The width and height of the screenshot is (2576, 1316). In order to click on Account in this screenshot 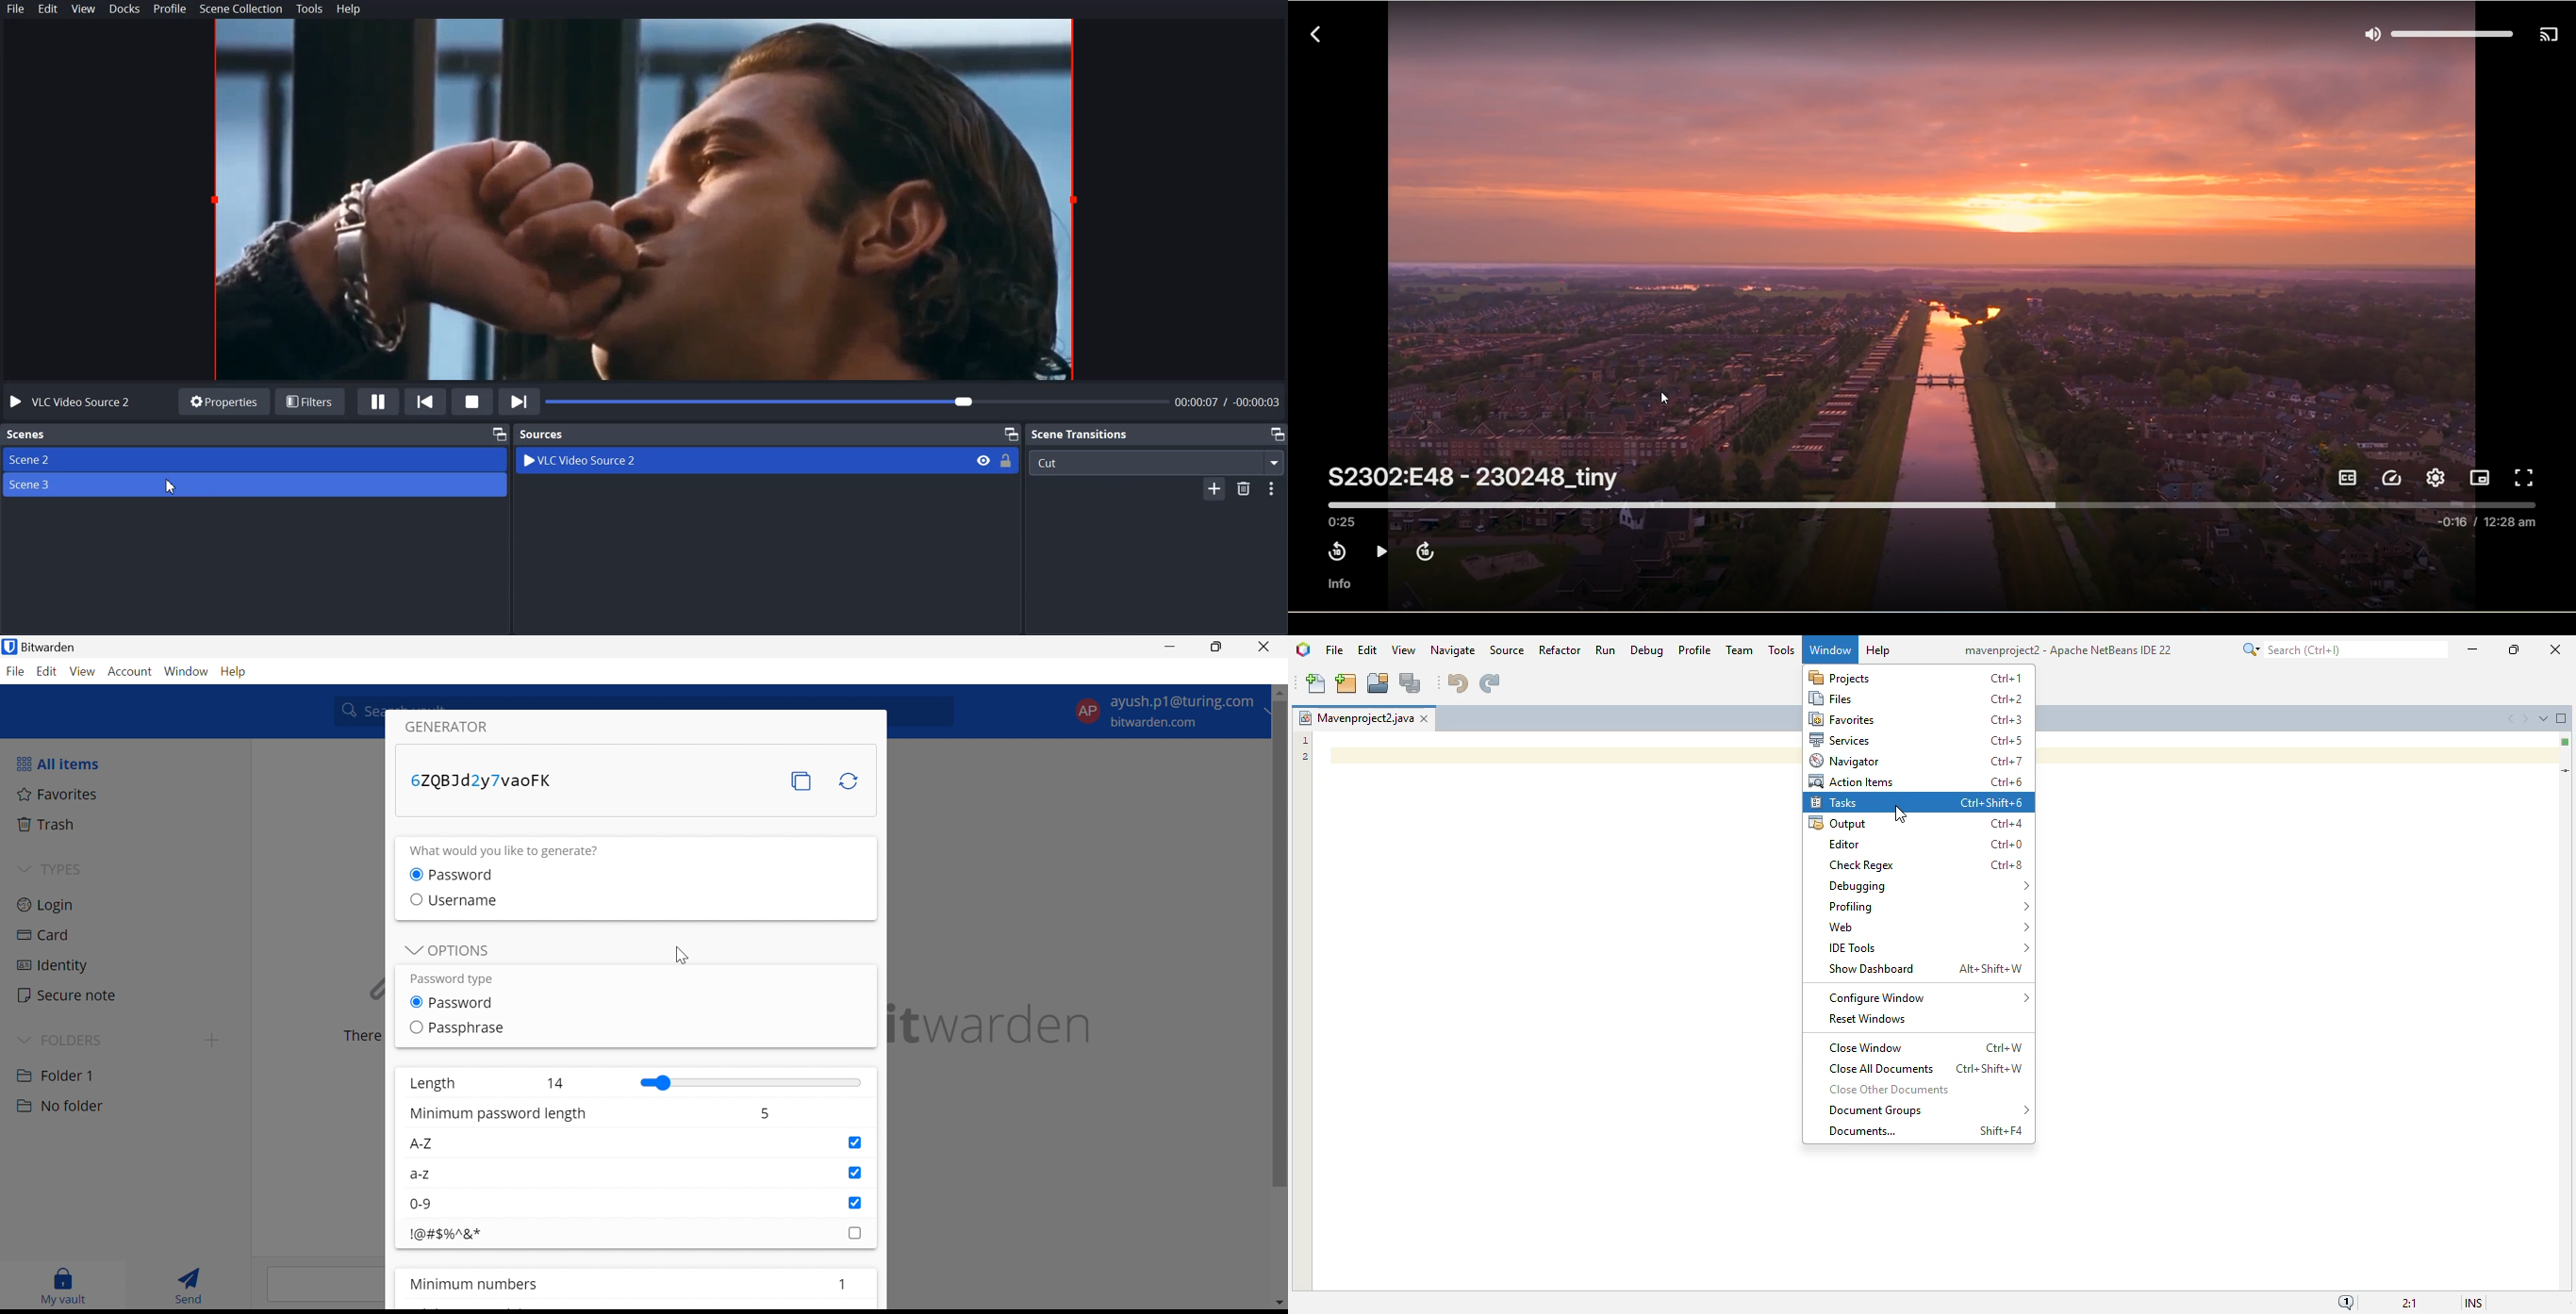, I will do `click(129, 672)`.